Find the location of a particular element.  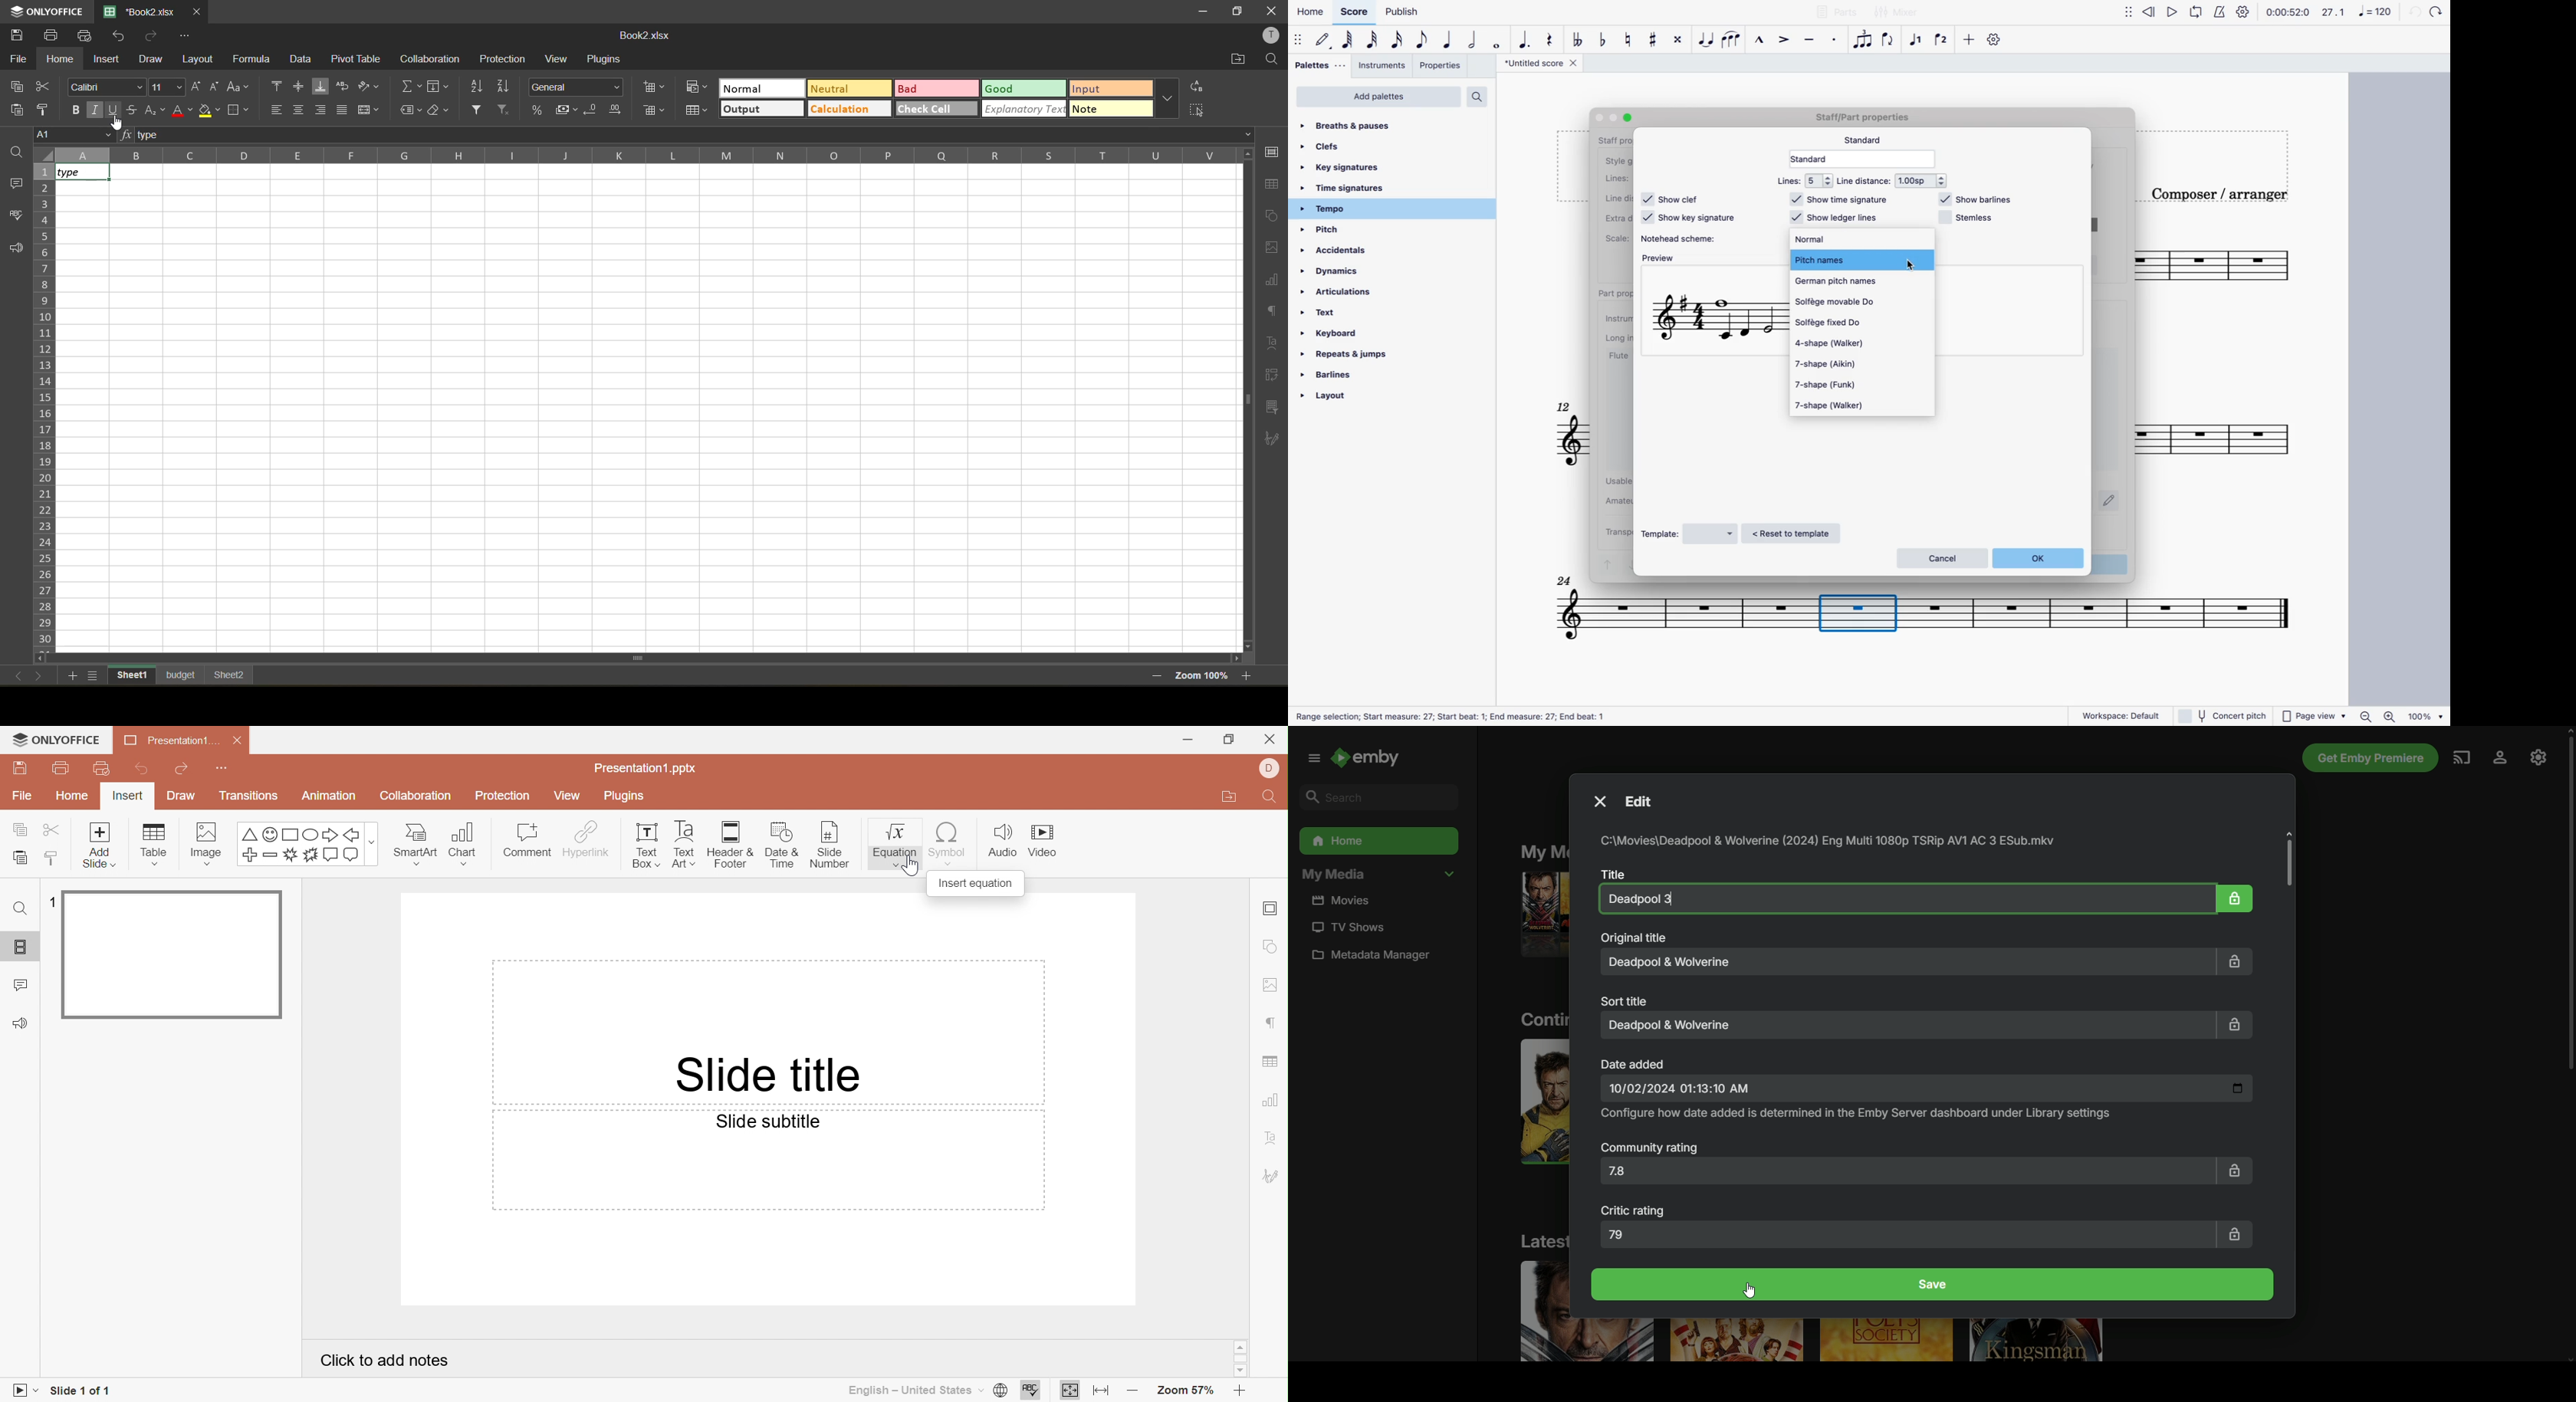

Comment is located at coordinates (527, 842).